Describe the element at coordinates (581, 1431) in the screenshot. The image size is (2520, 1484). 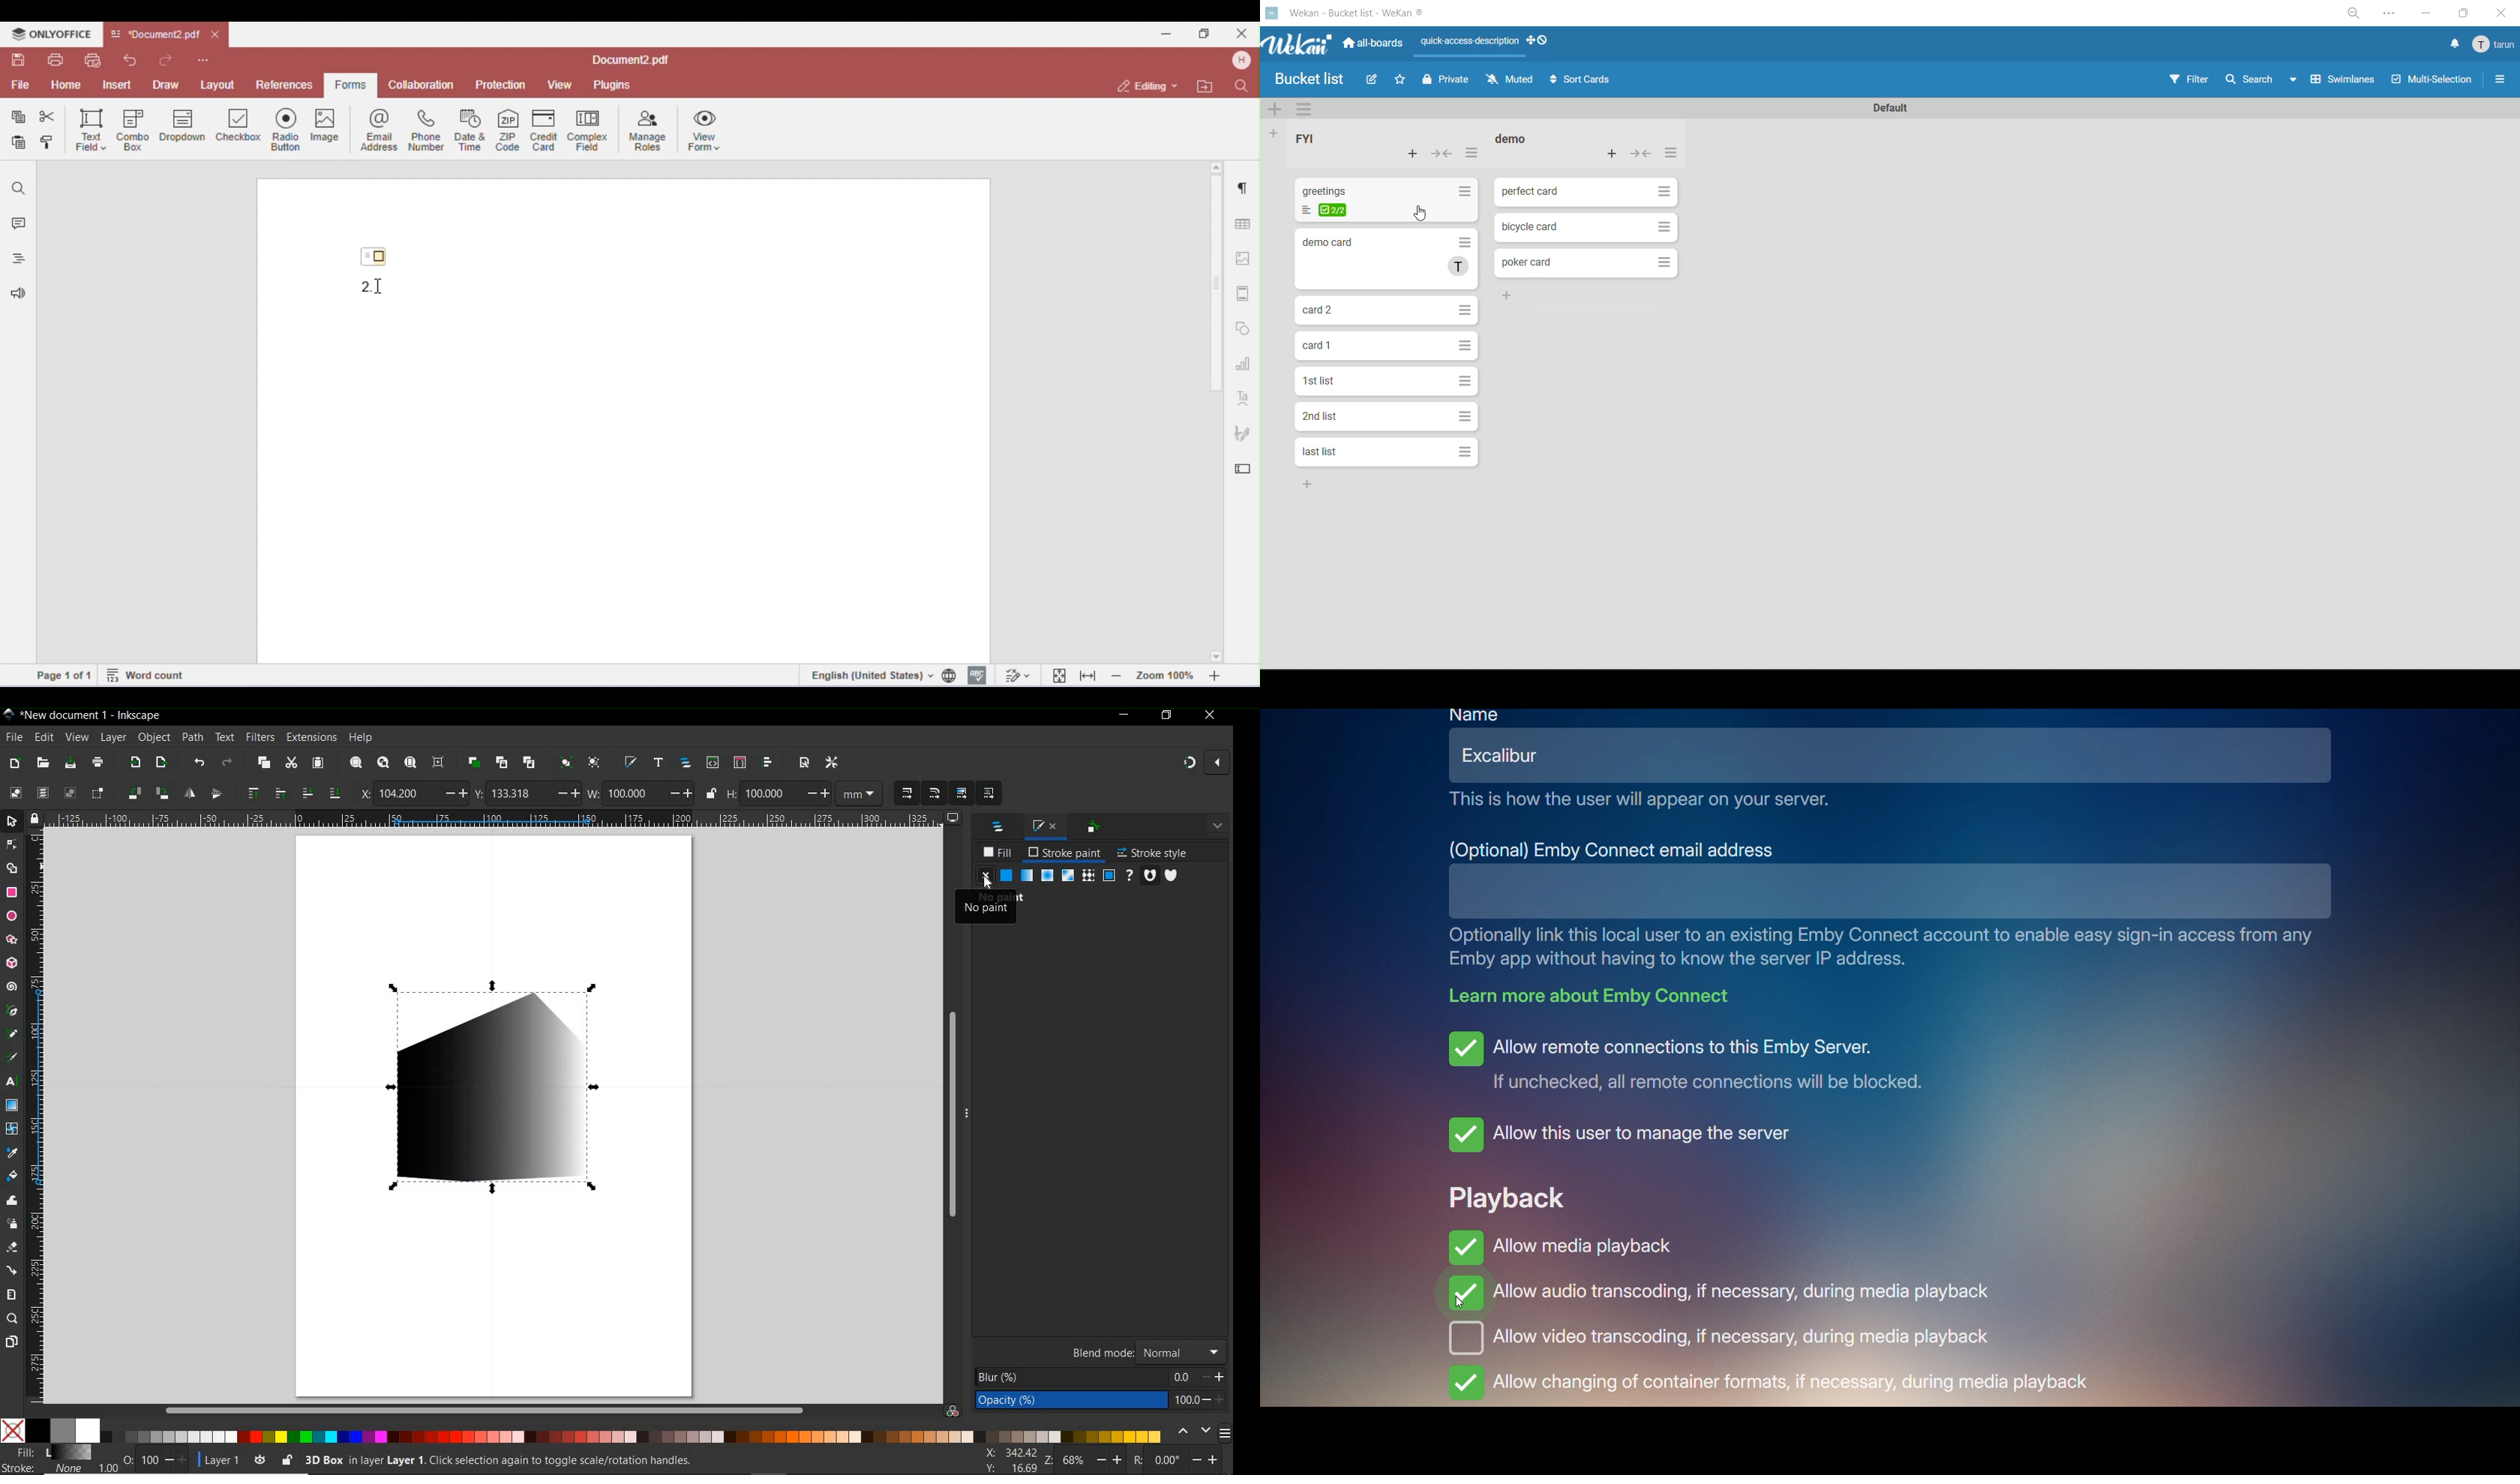
I see `COLOR MODE` at that location.